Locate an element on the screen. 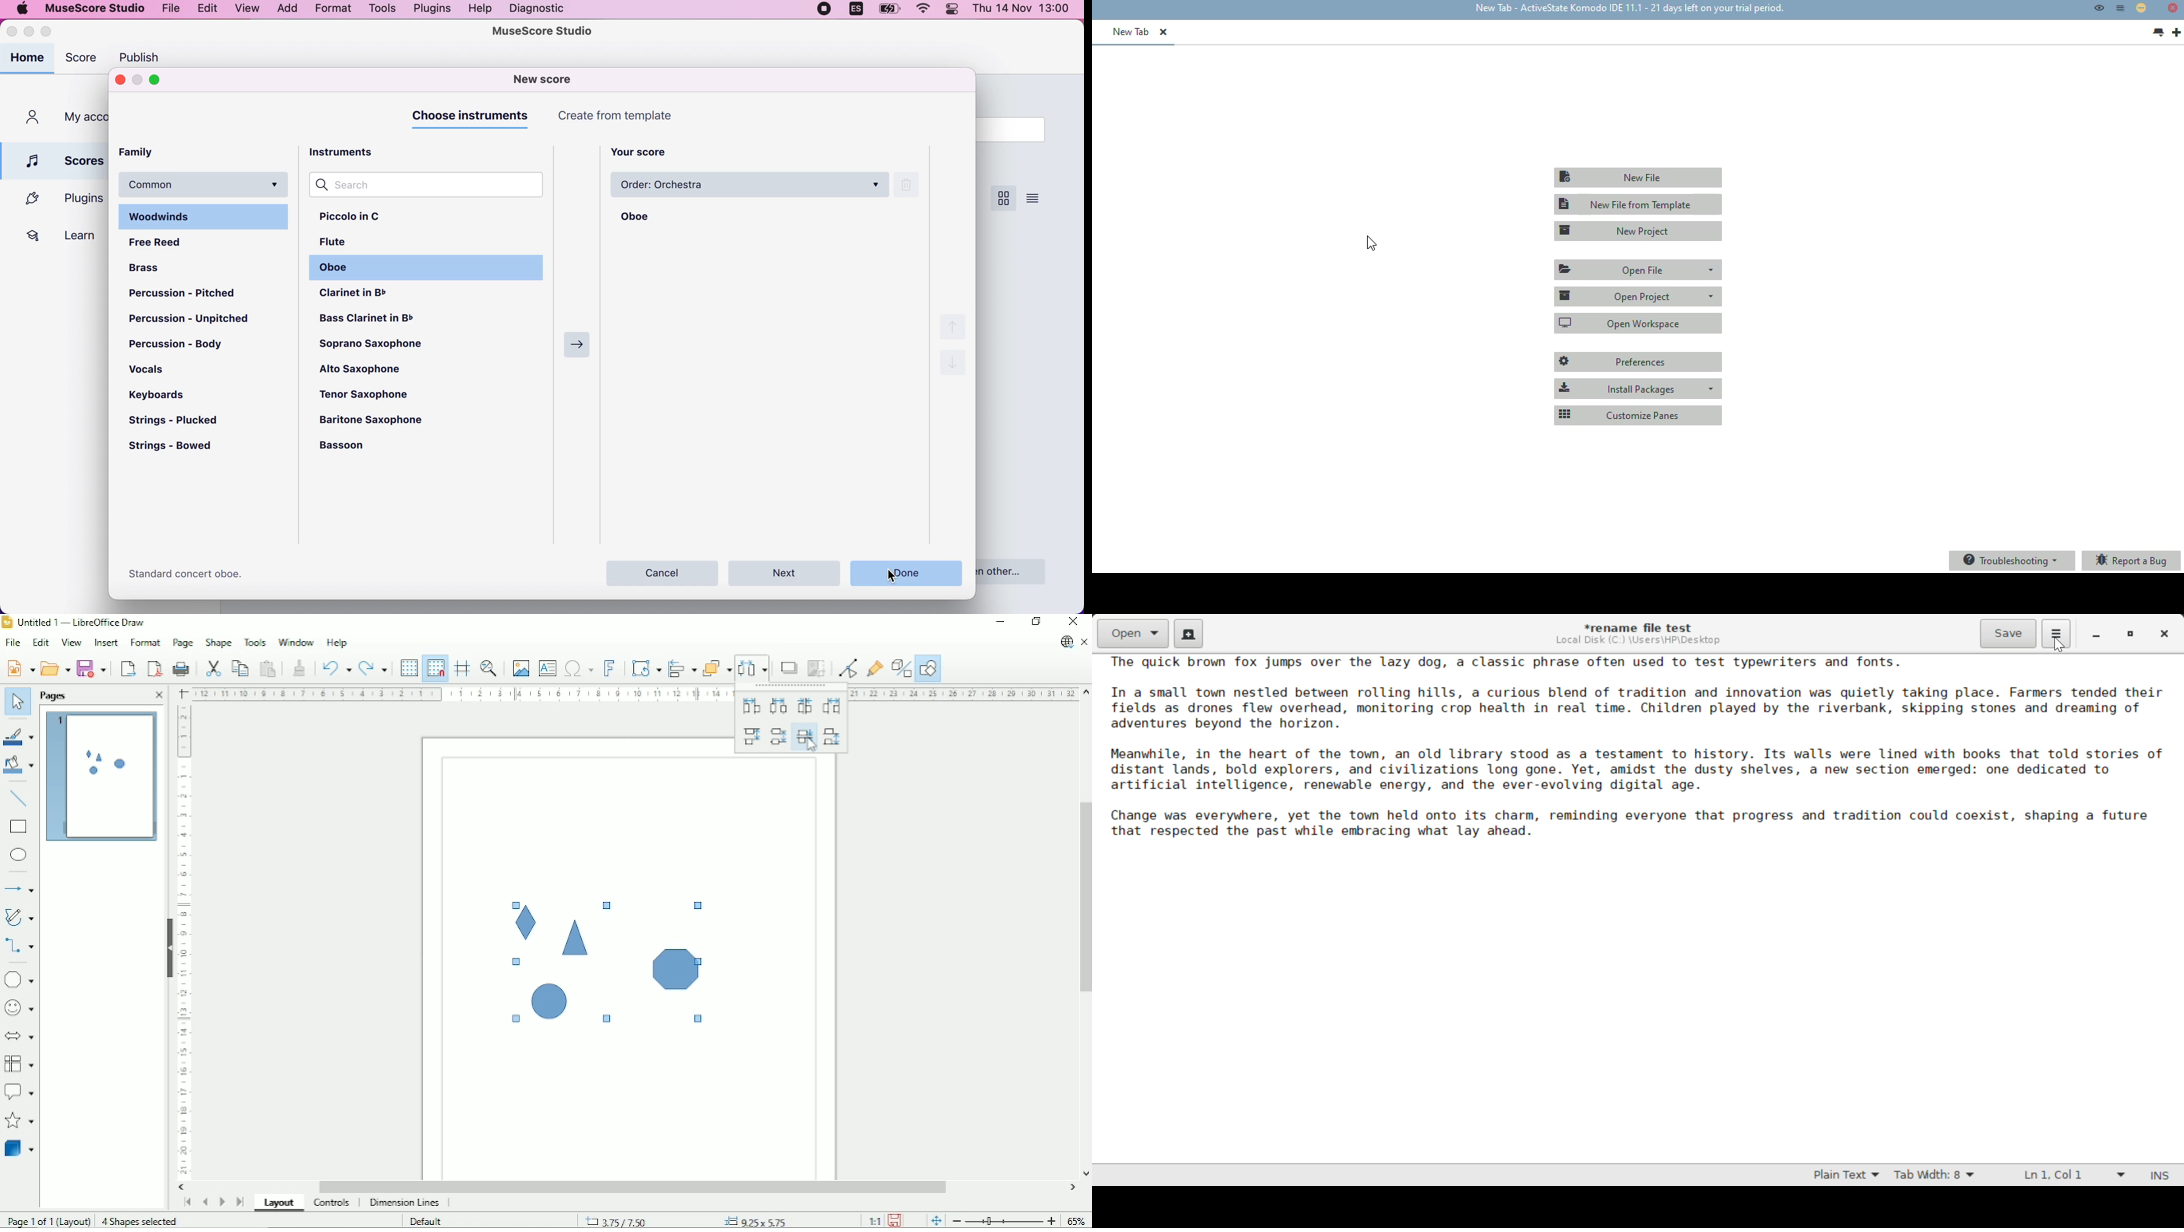 This screenshot has width=2184, height=1232. Transformation is located at coordinates (646, 668).